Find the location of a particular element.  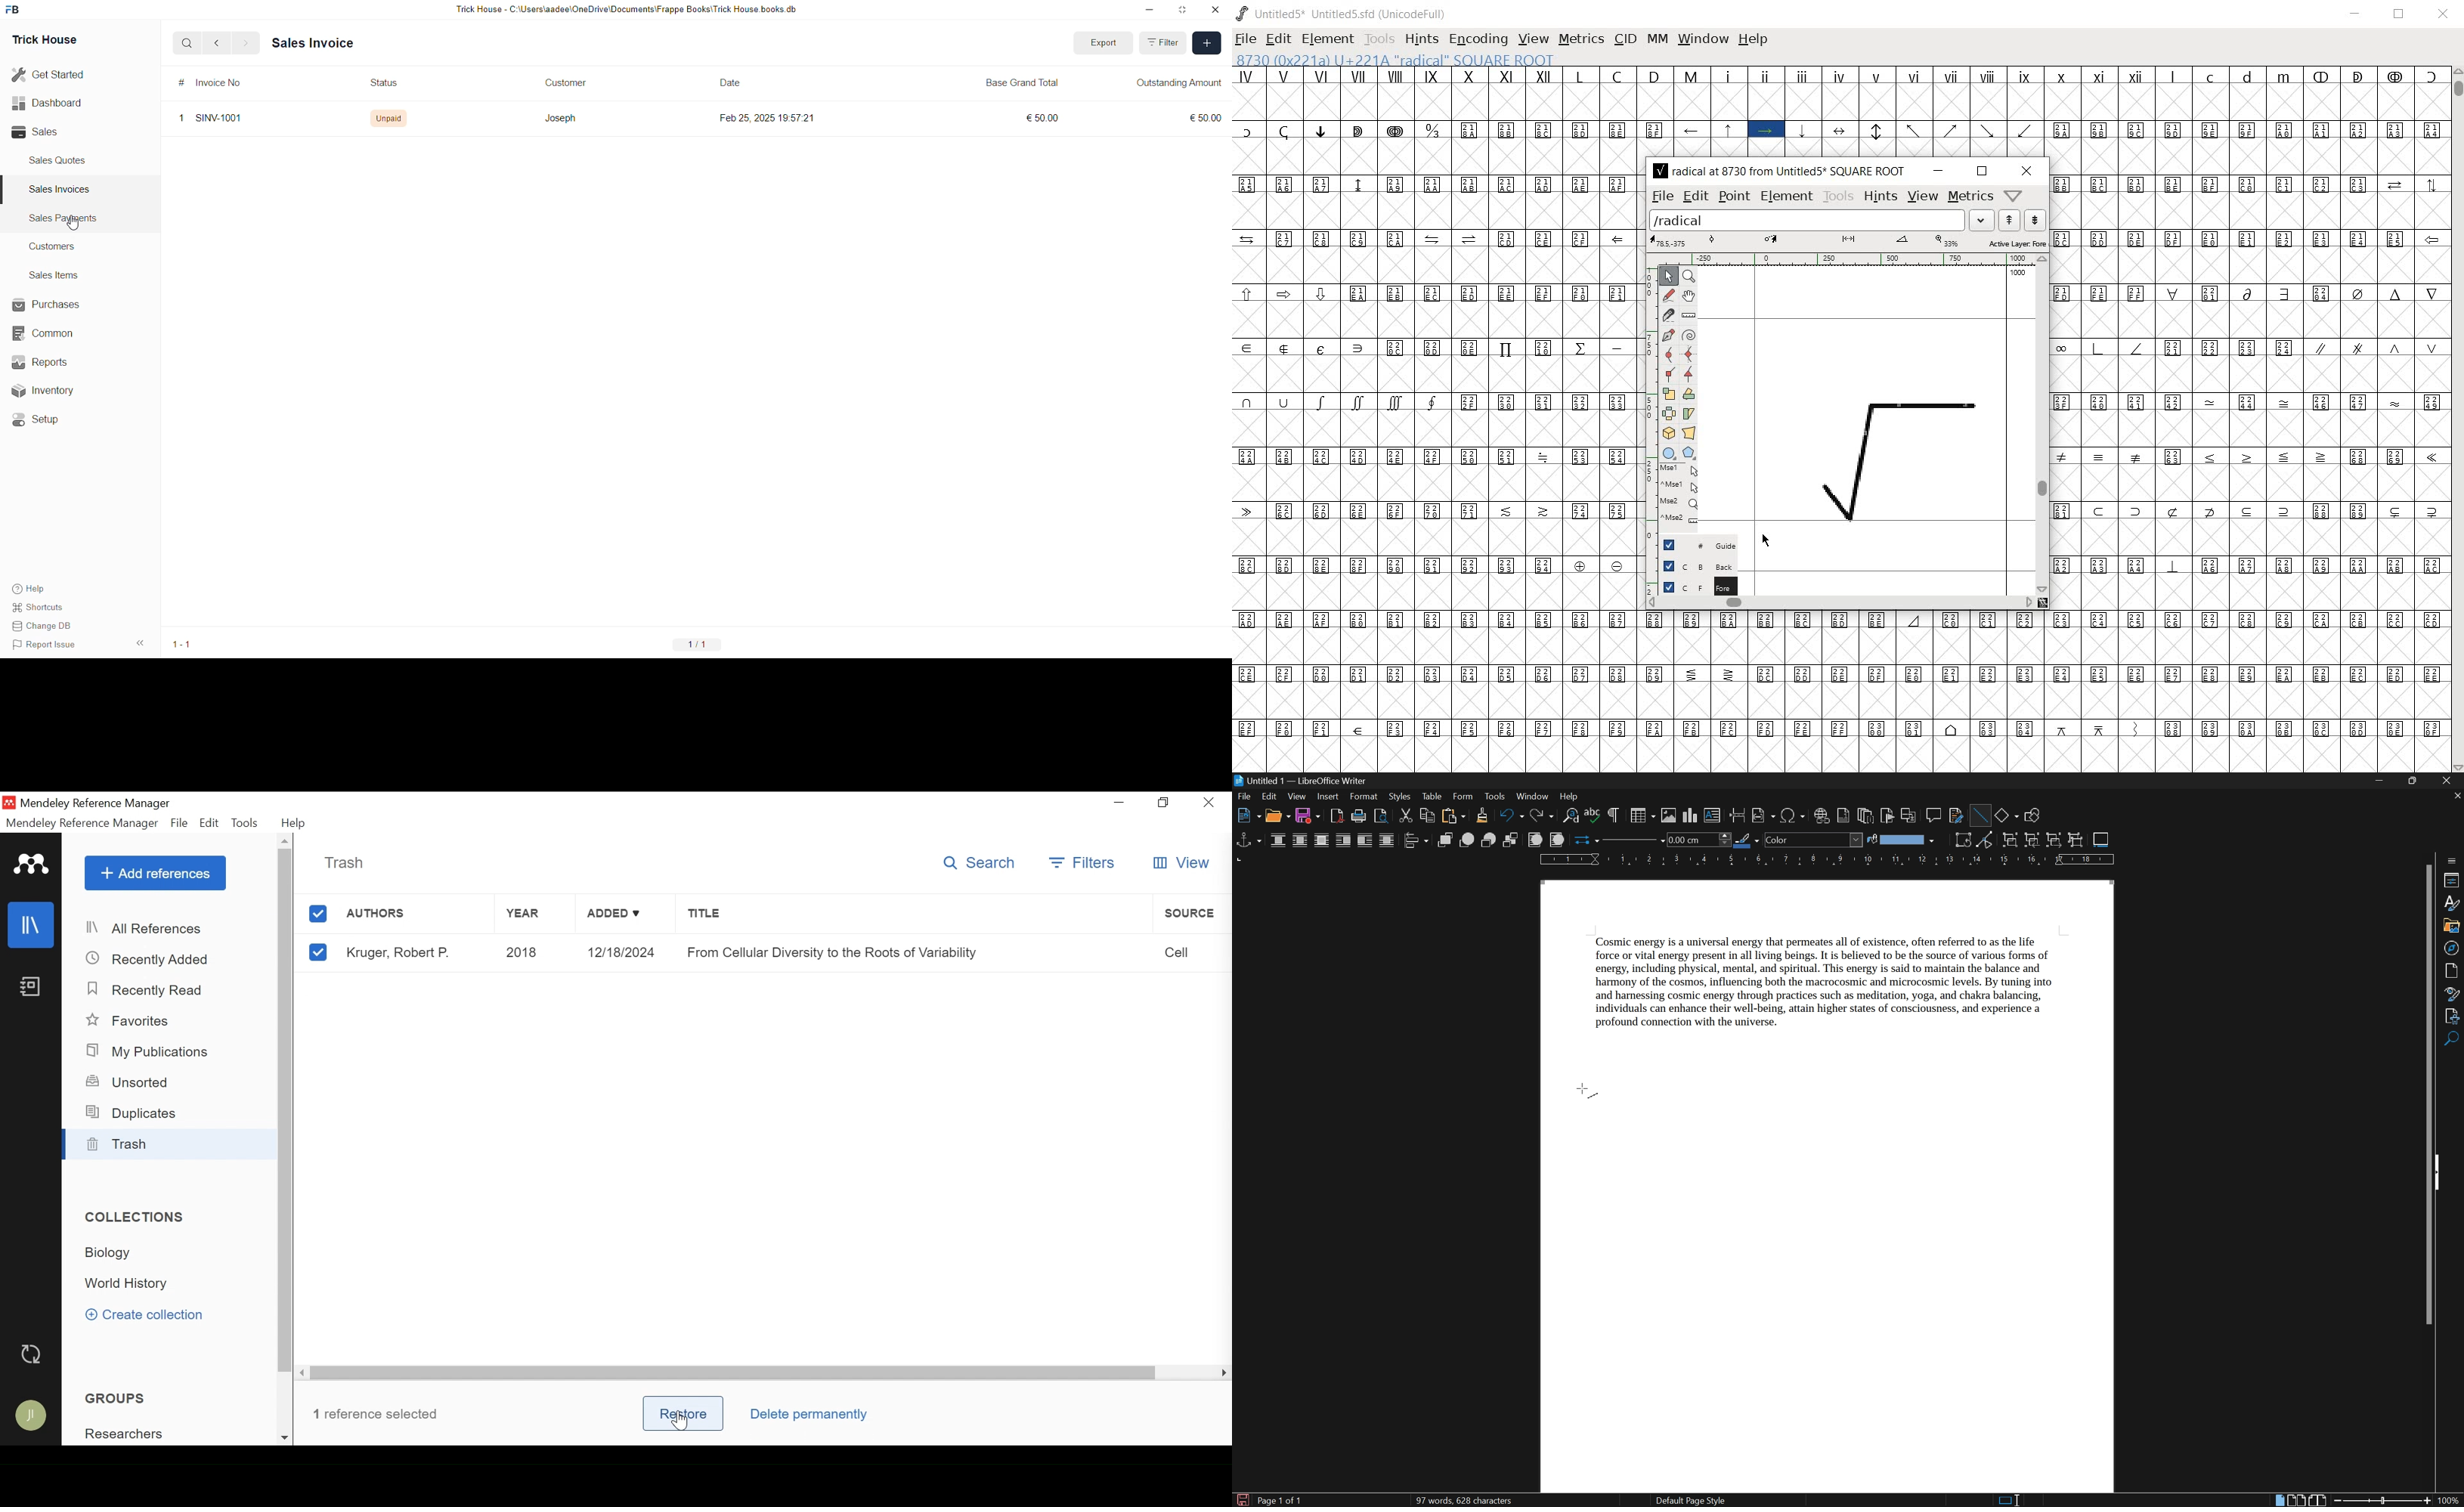

load word list is located at coordinates (1822, 219).